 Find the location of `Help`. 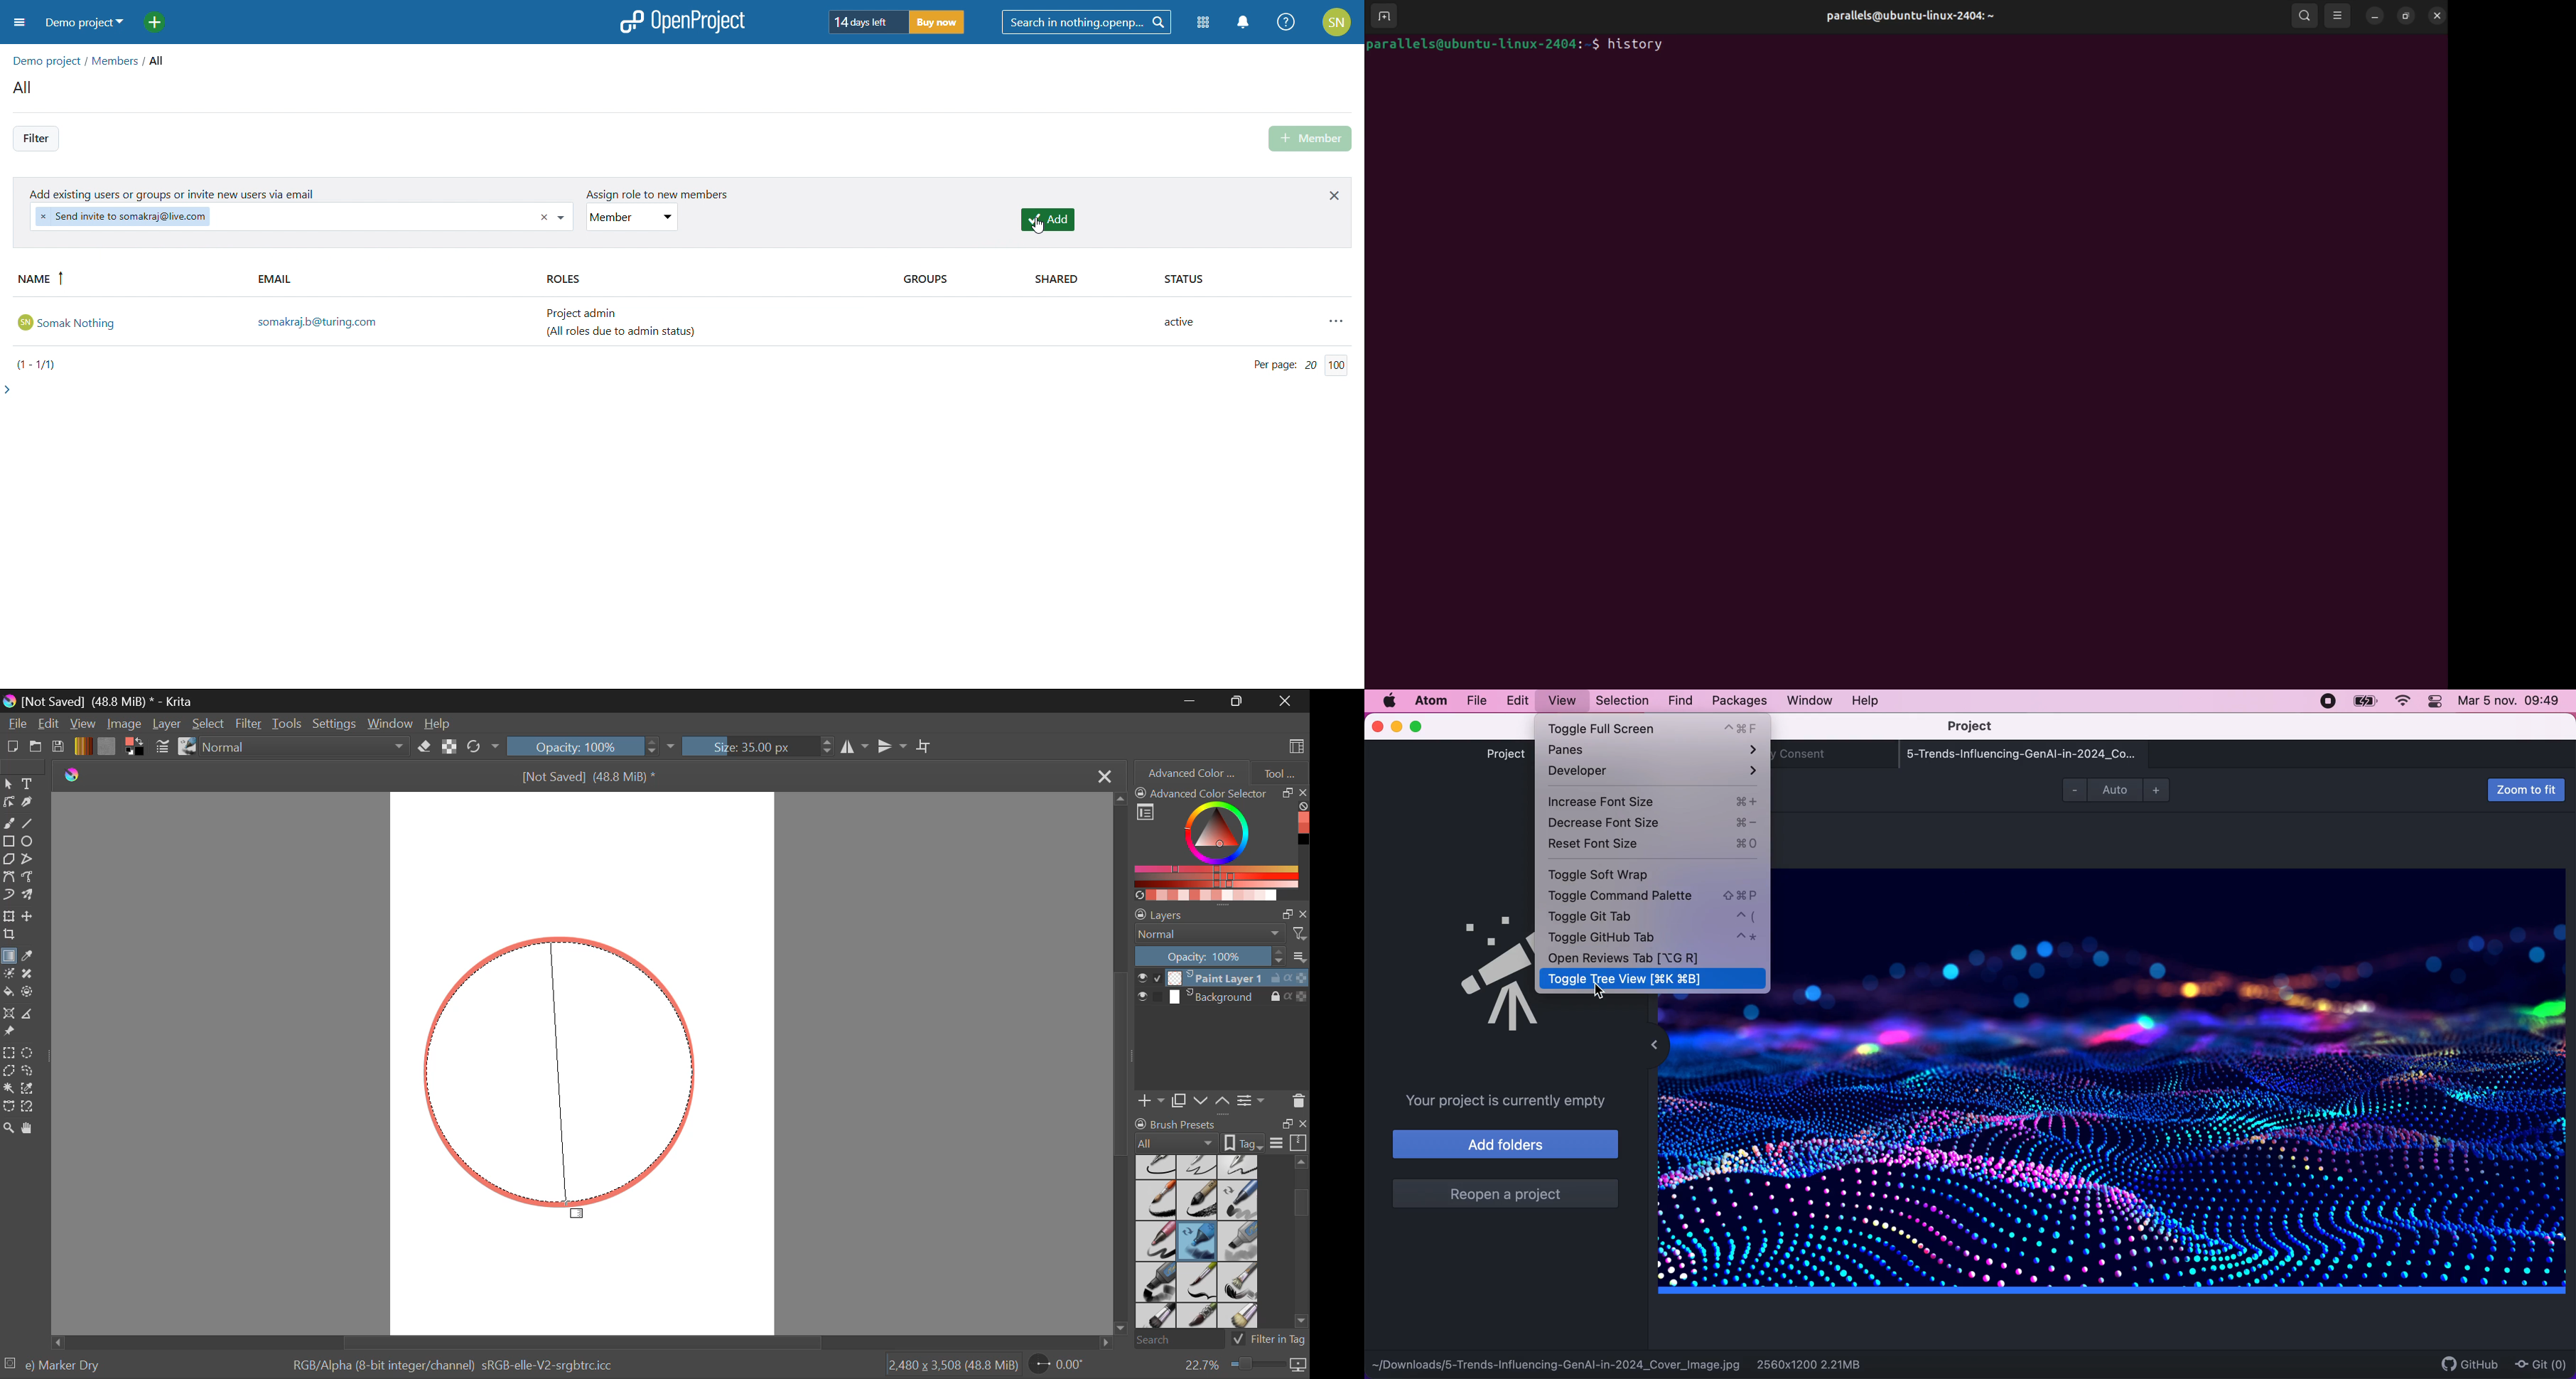

Help is located at coordinates (440, 725).